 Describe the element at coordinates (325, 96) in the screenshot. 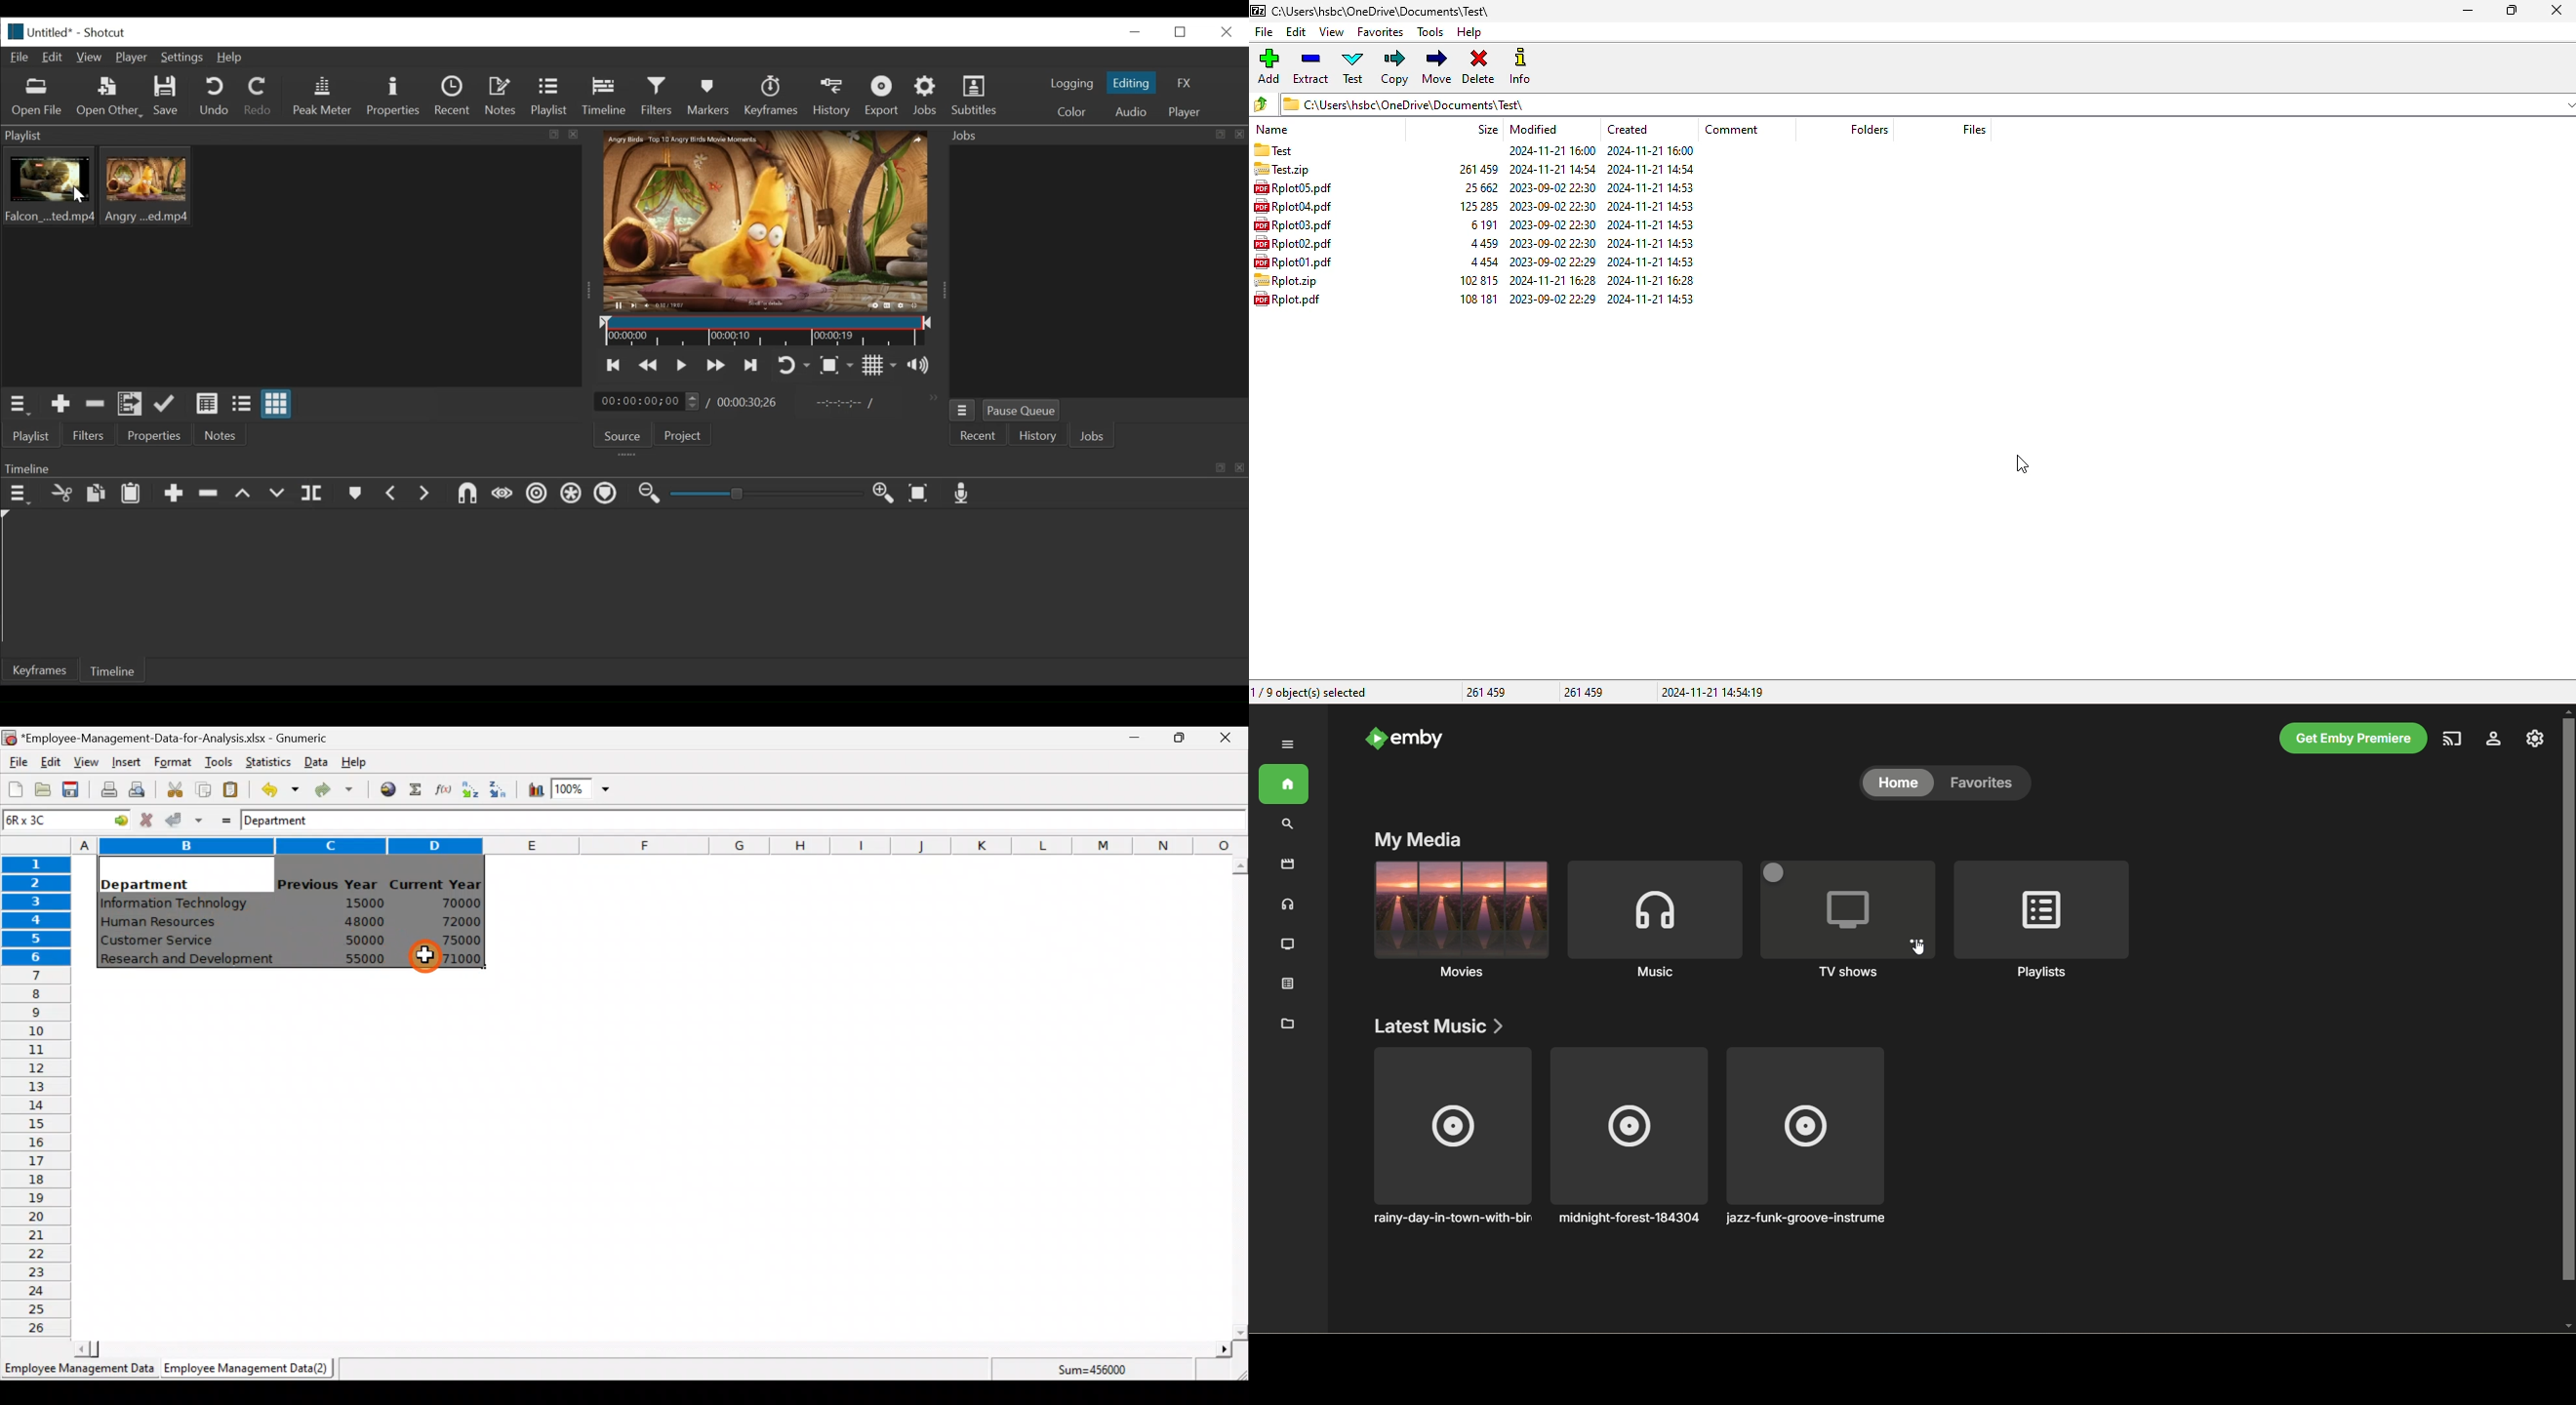

I see `Peak Meter` at that location.